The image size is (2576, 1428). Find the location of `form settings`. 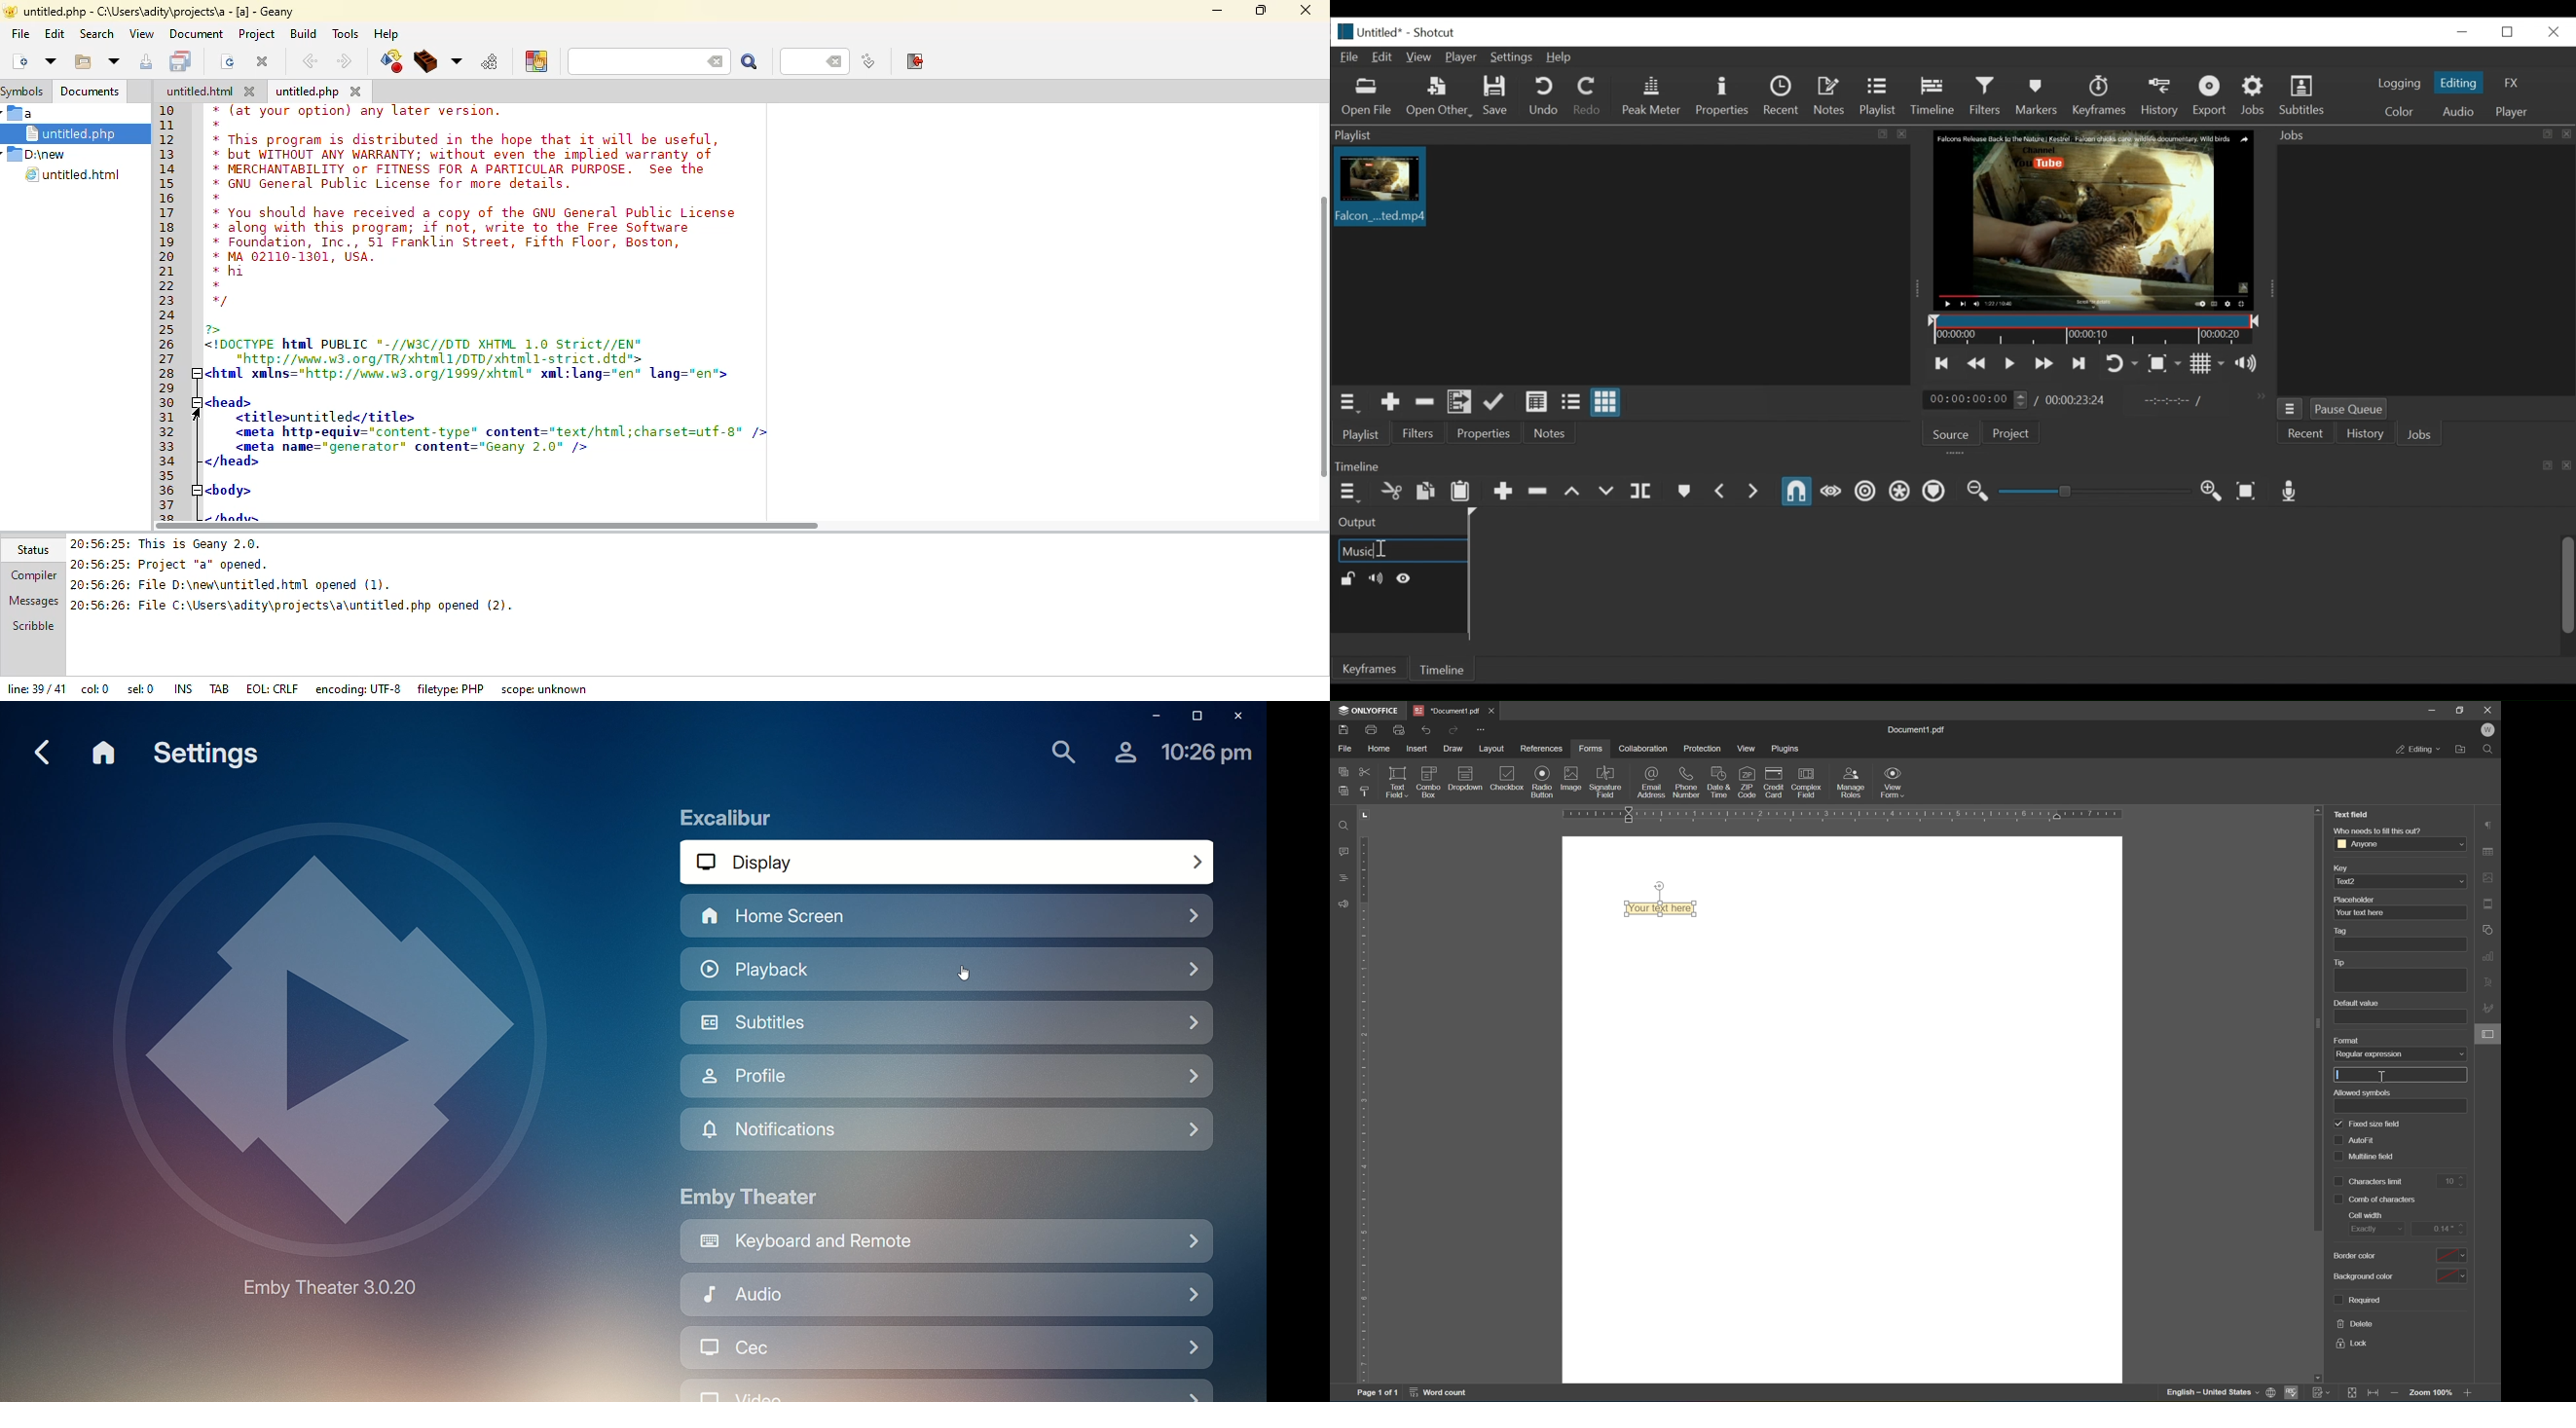

form settings is located at coordinates (2489, 1039).